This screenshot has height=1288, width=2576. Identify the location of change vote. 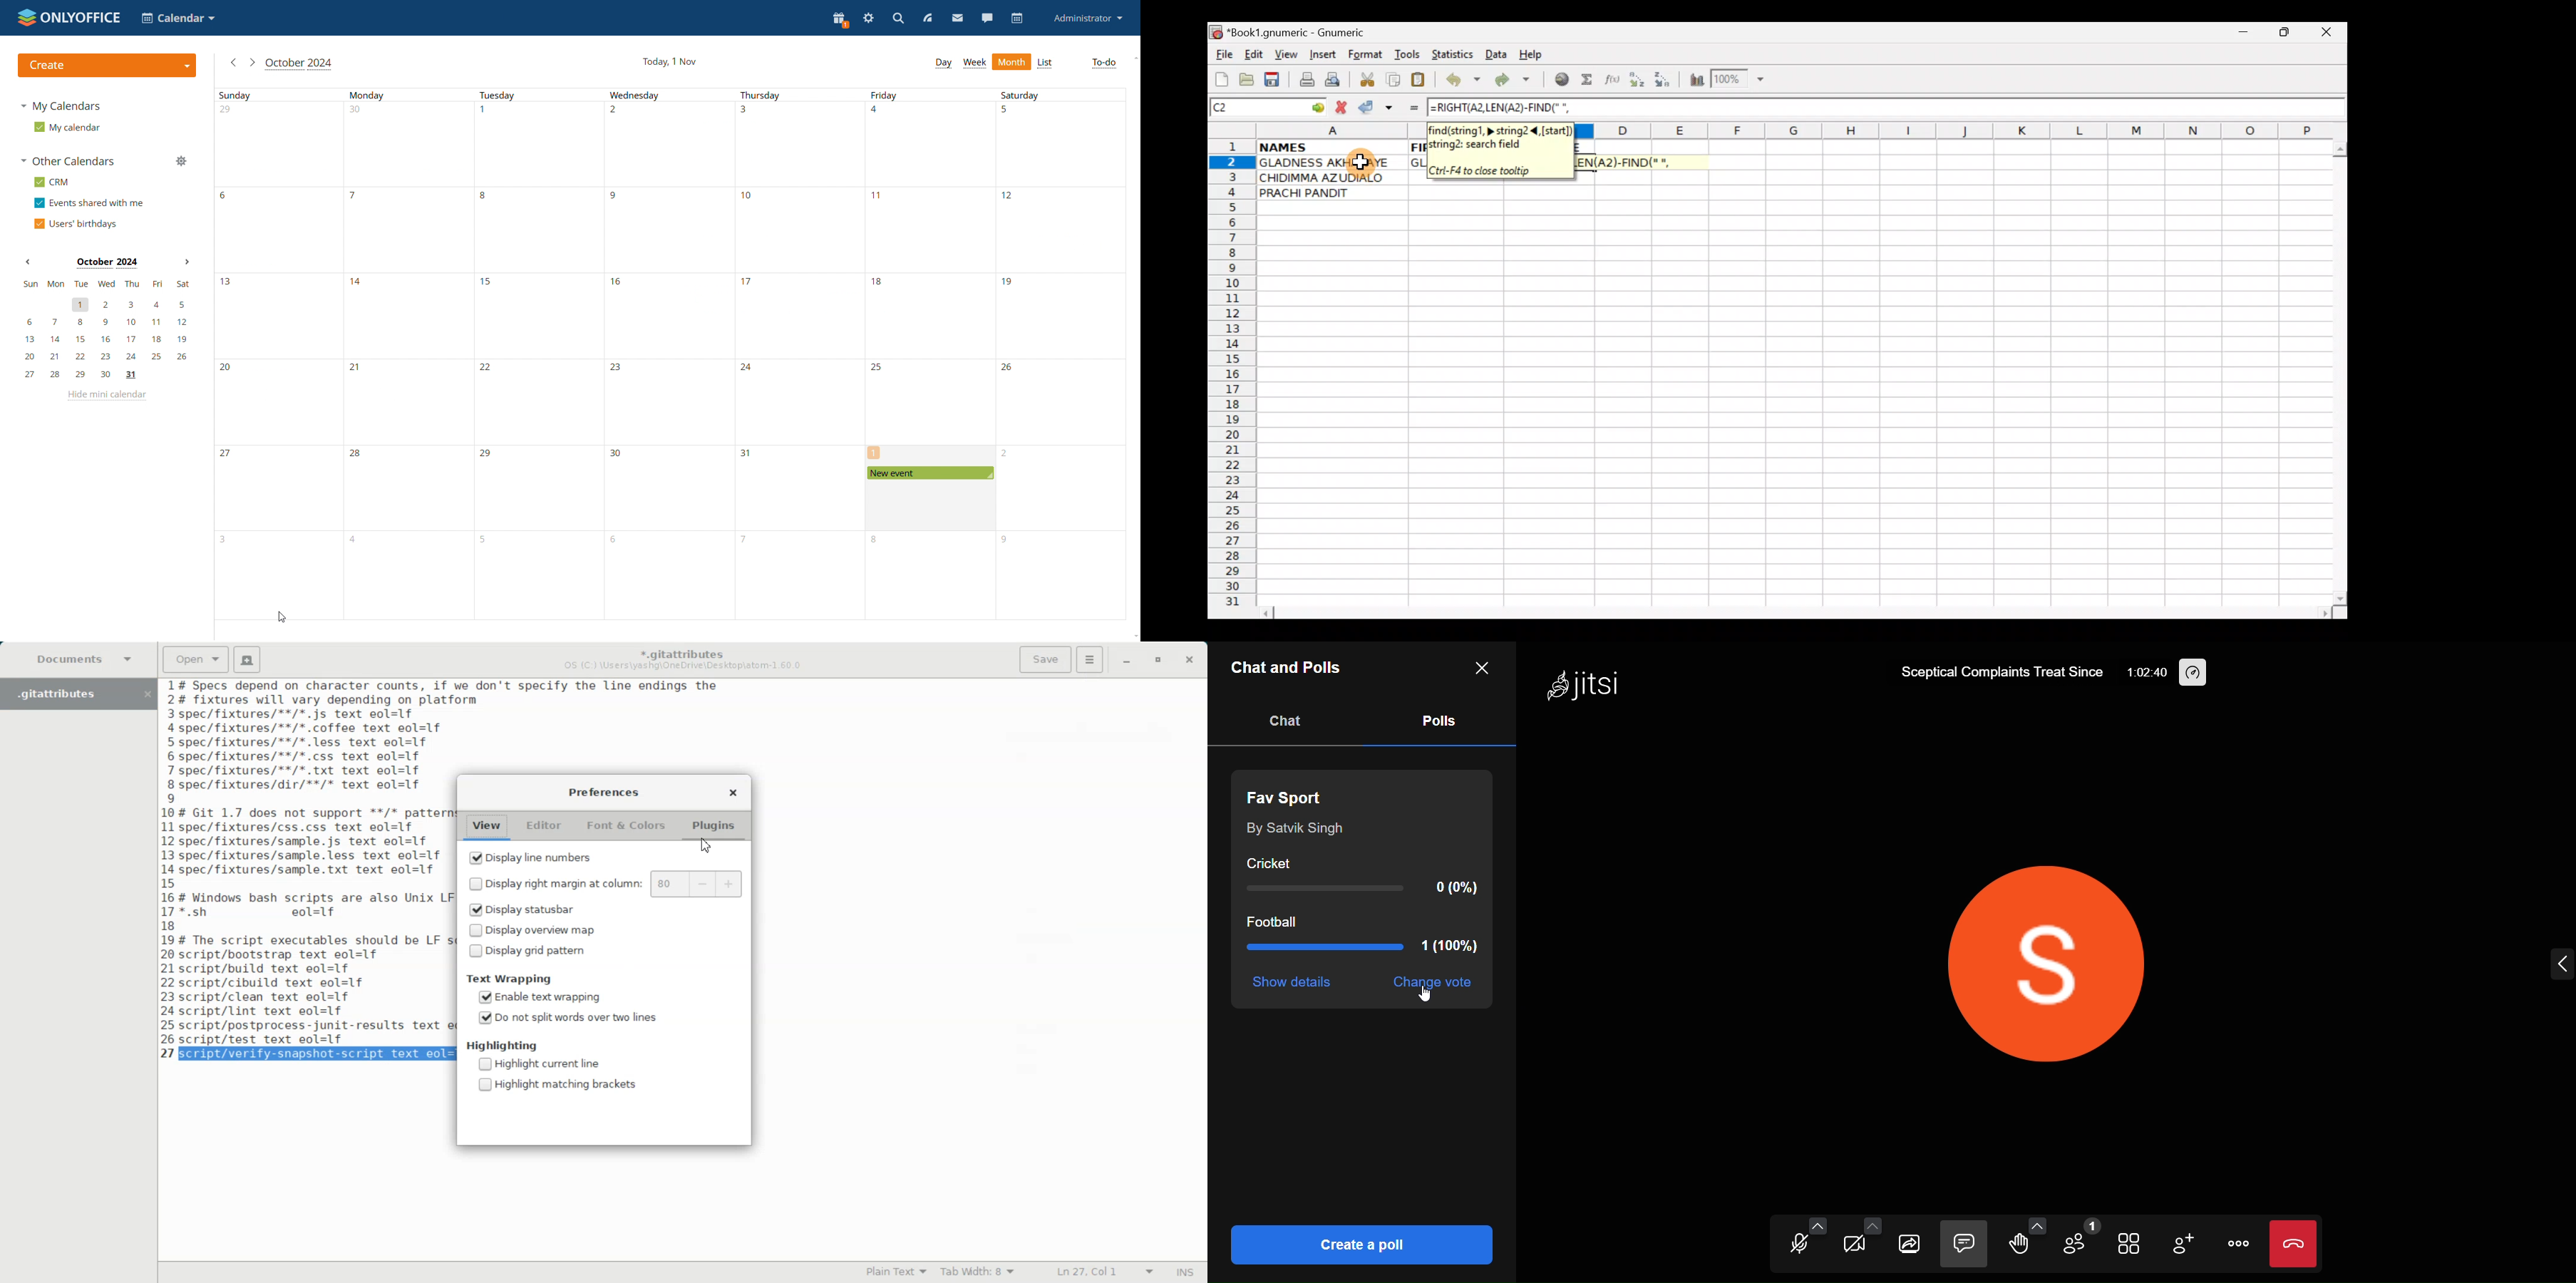
(1441, 985).